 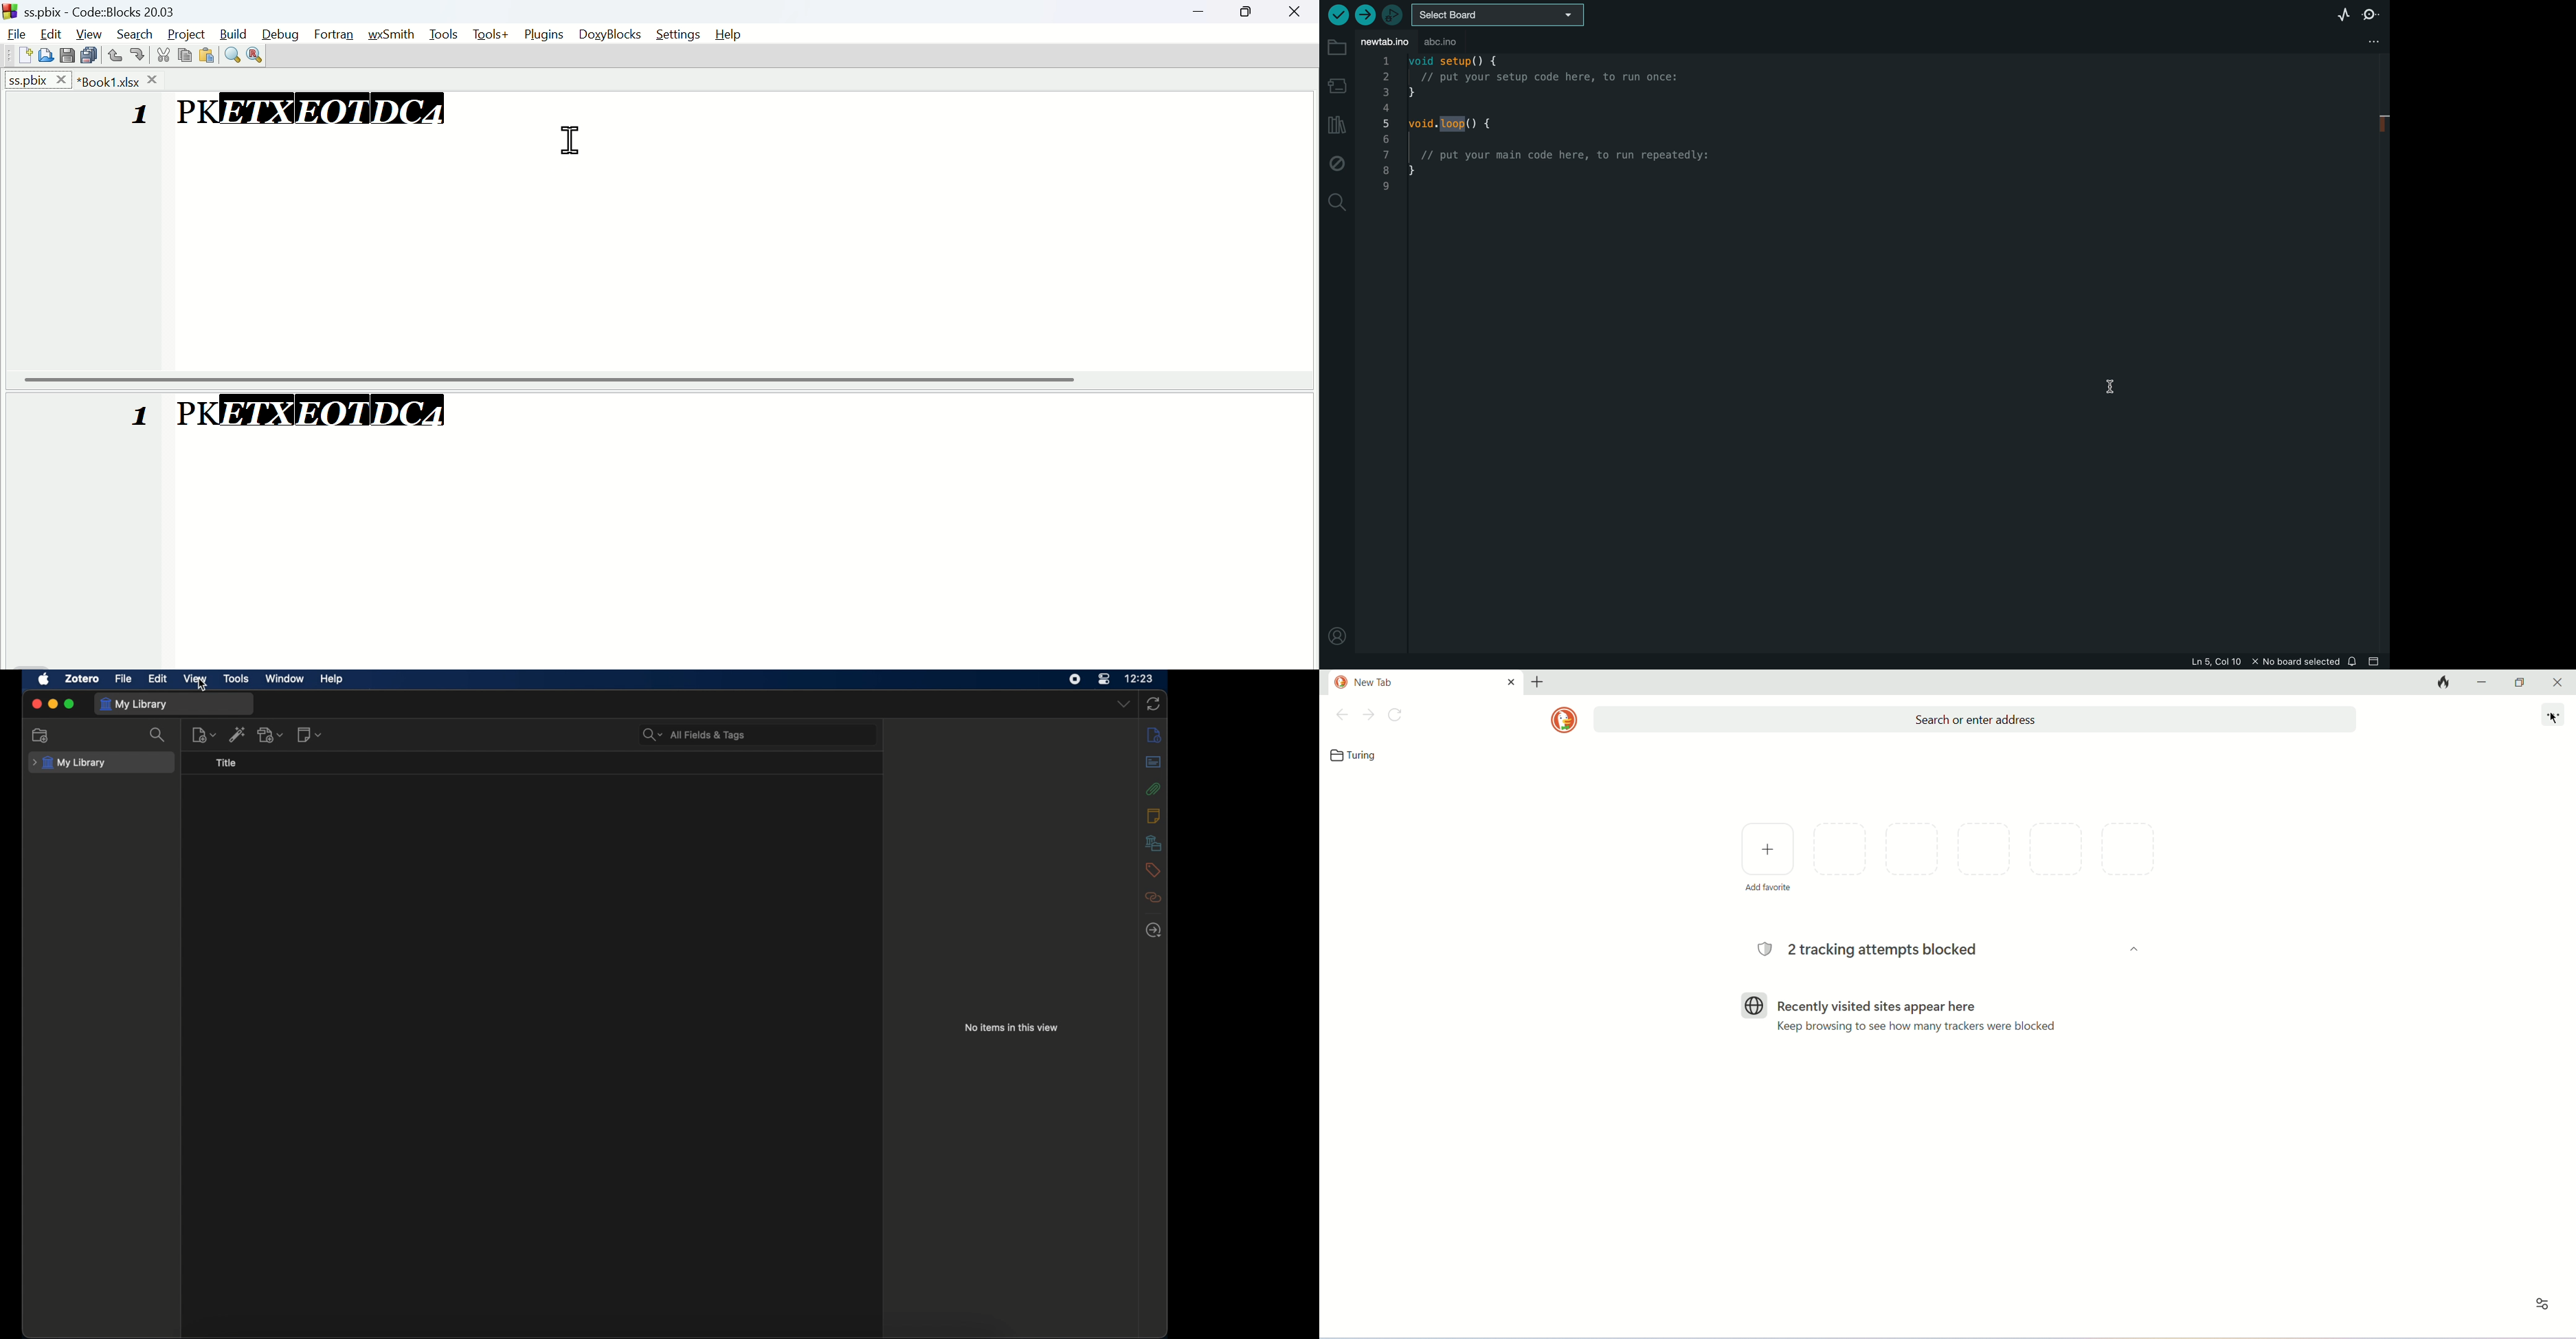 What do you see at coordinates (44, 679) in the screenshot?
I see `apple` at bounding box center [44, 679].